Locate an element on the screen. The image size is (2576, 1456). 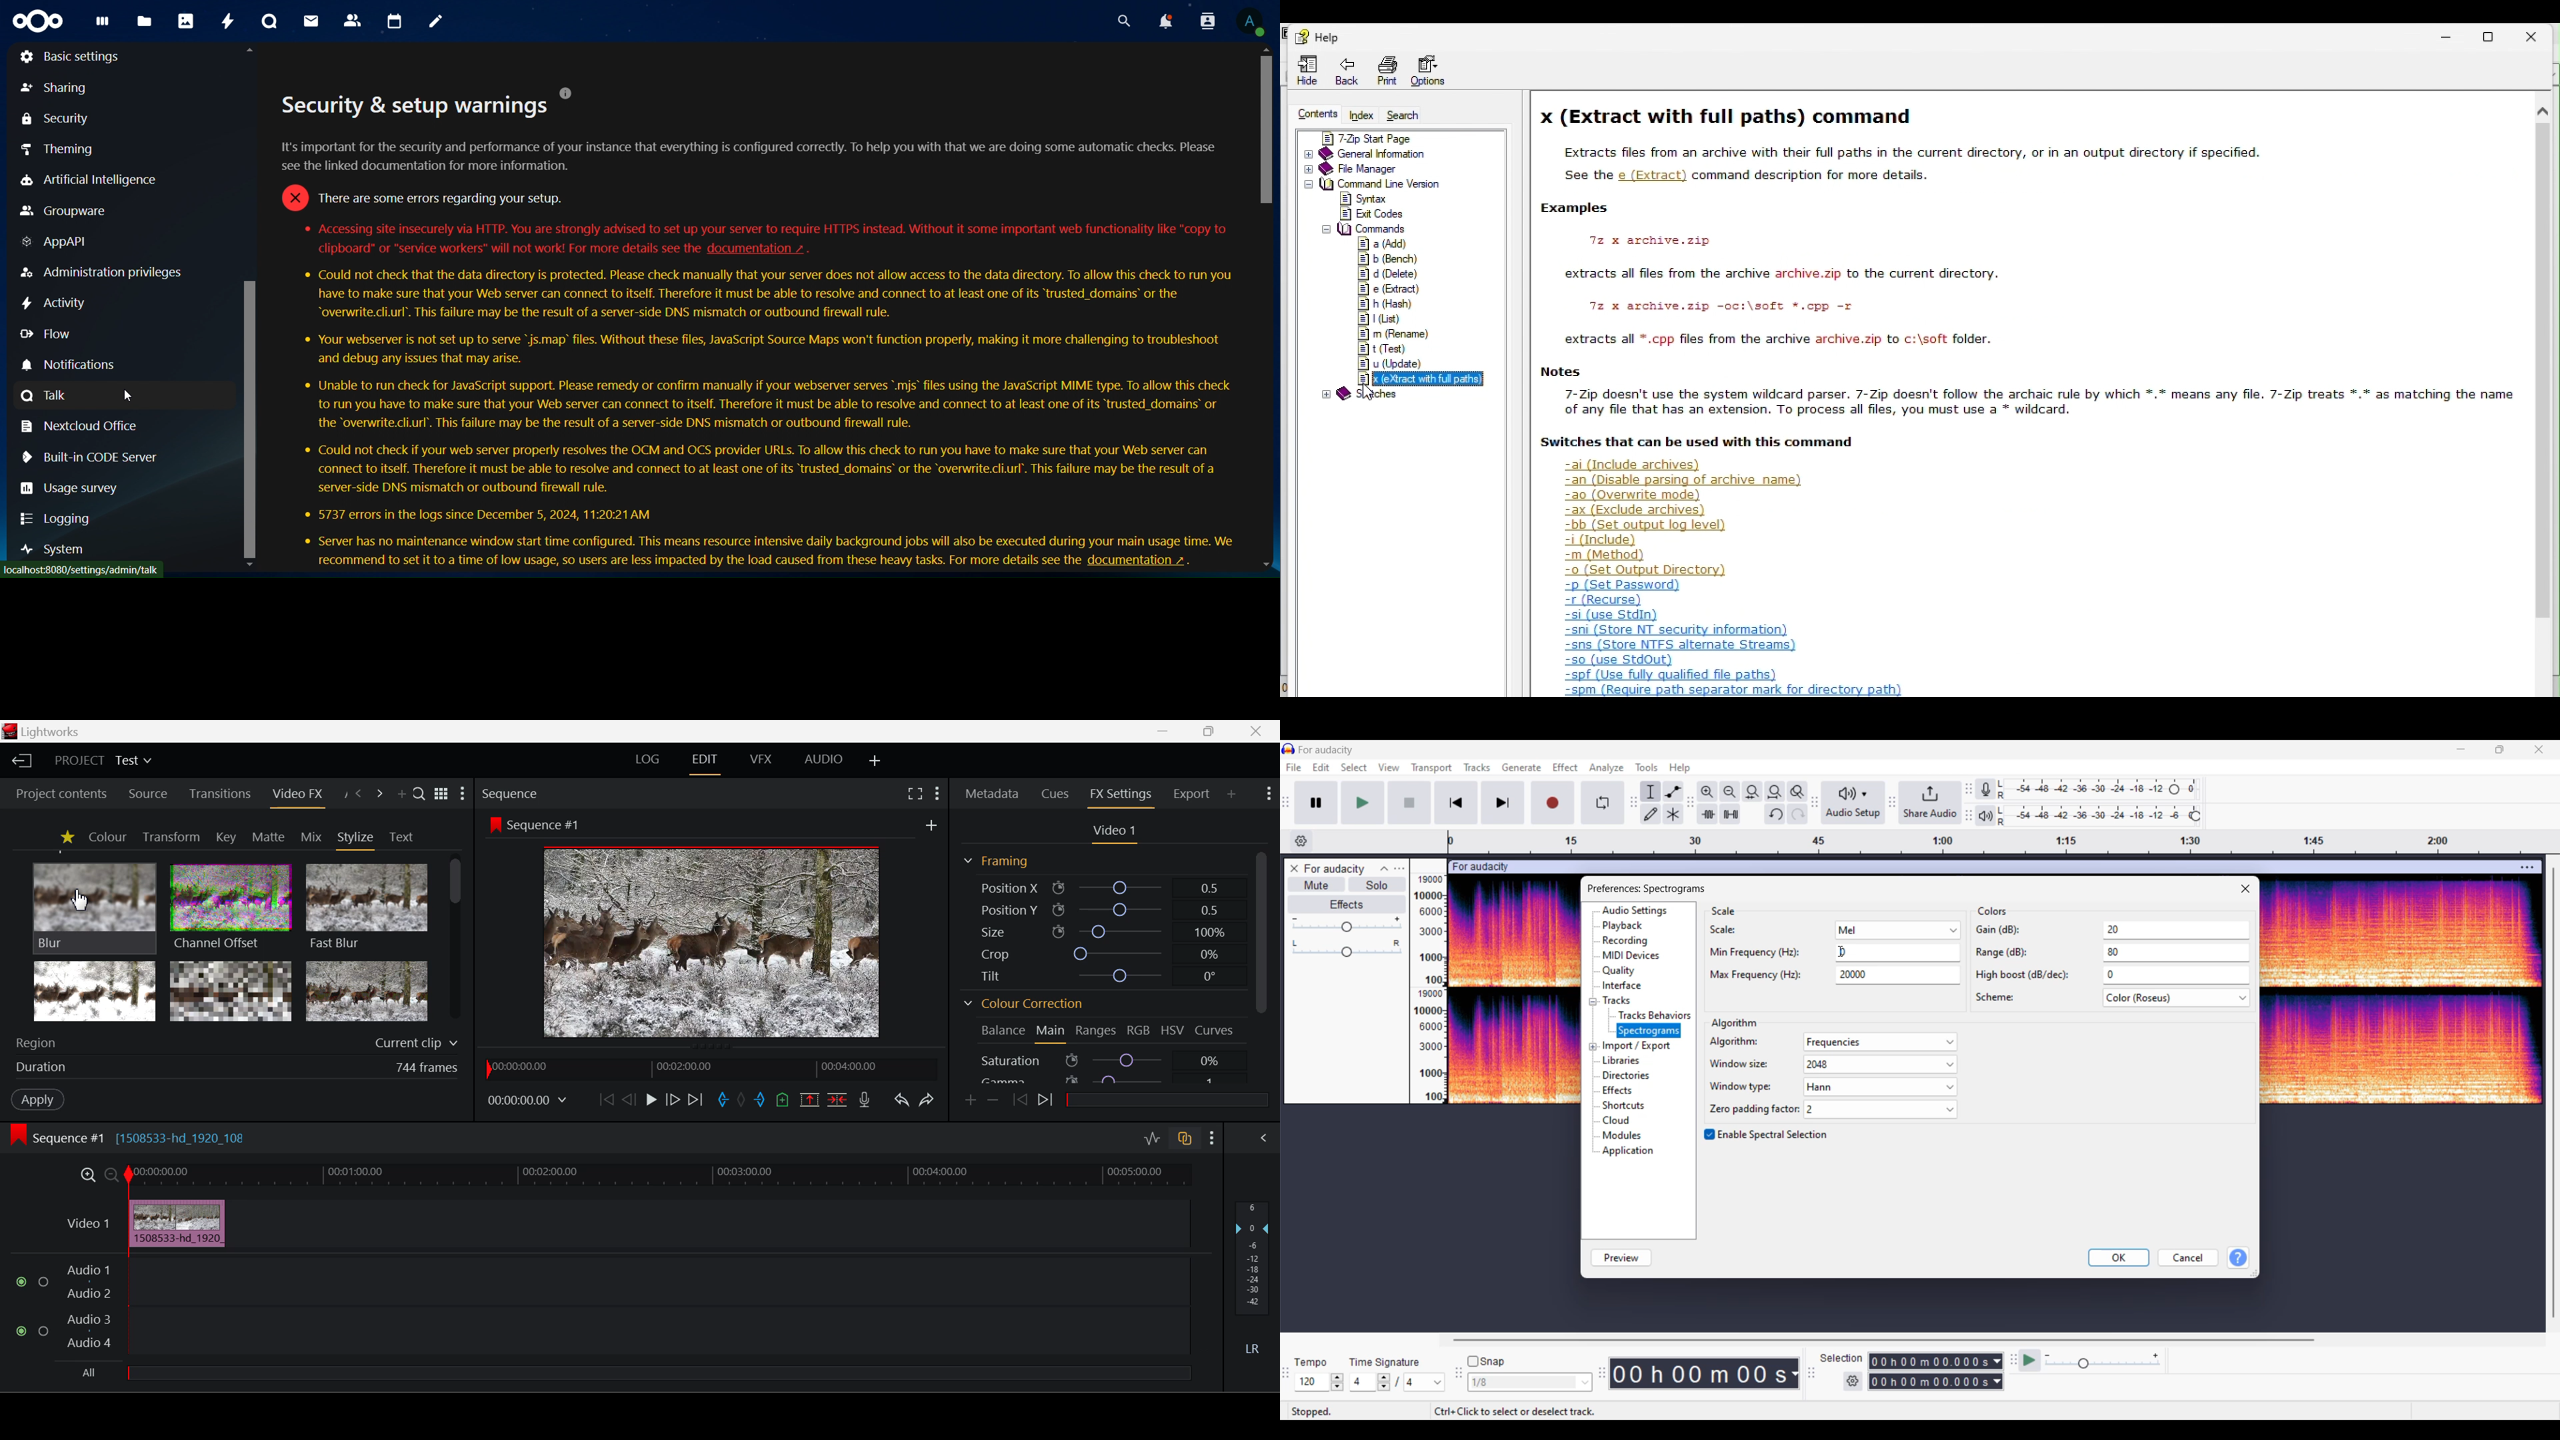
Next Panel is located at coordinates (380, 794).